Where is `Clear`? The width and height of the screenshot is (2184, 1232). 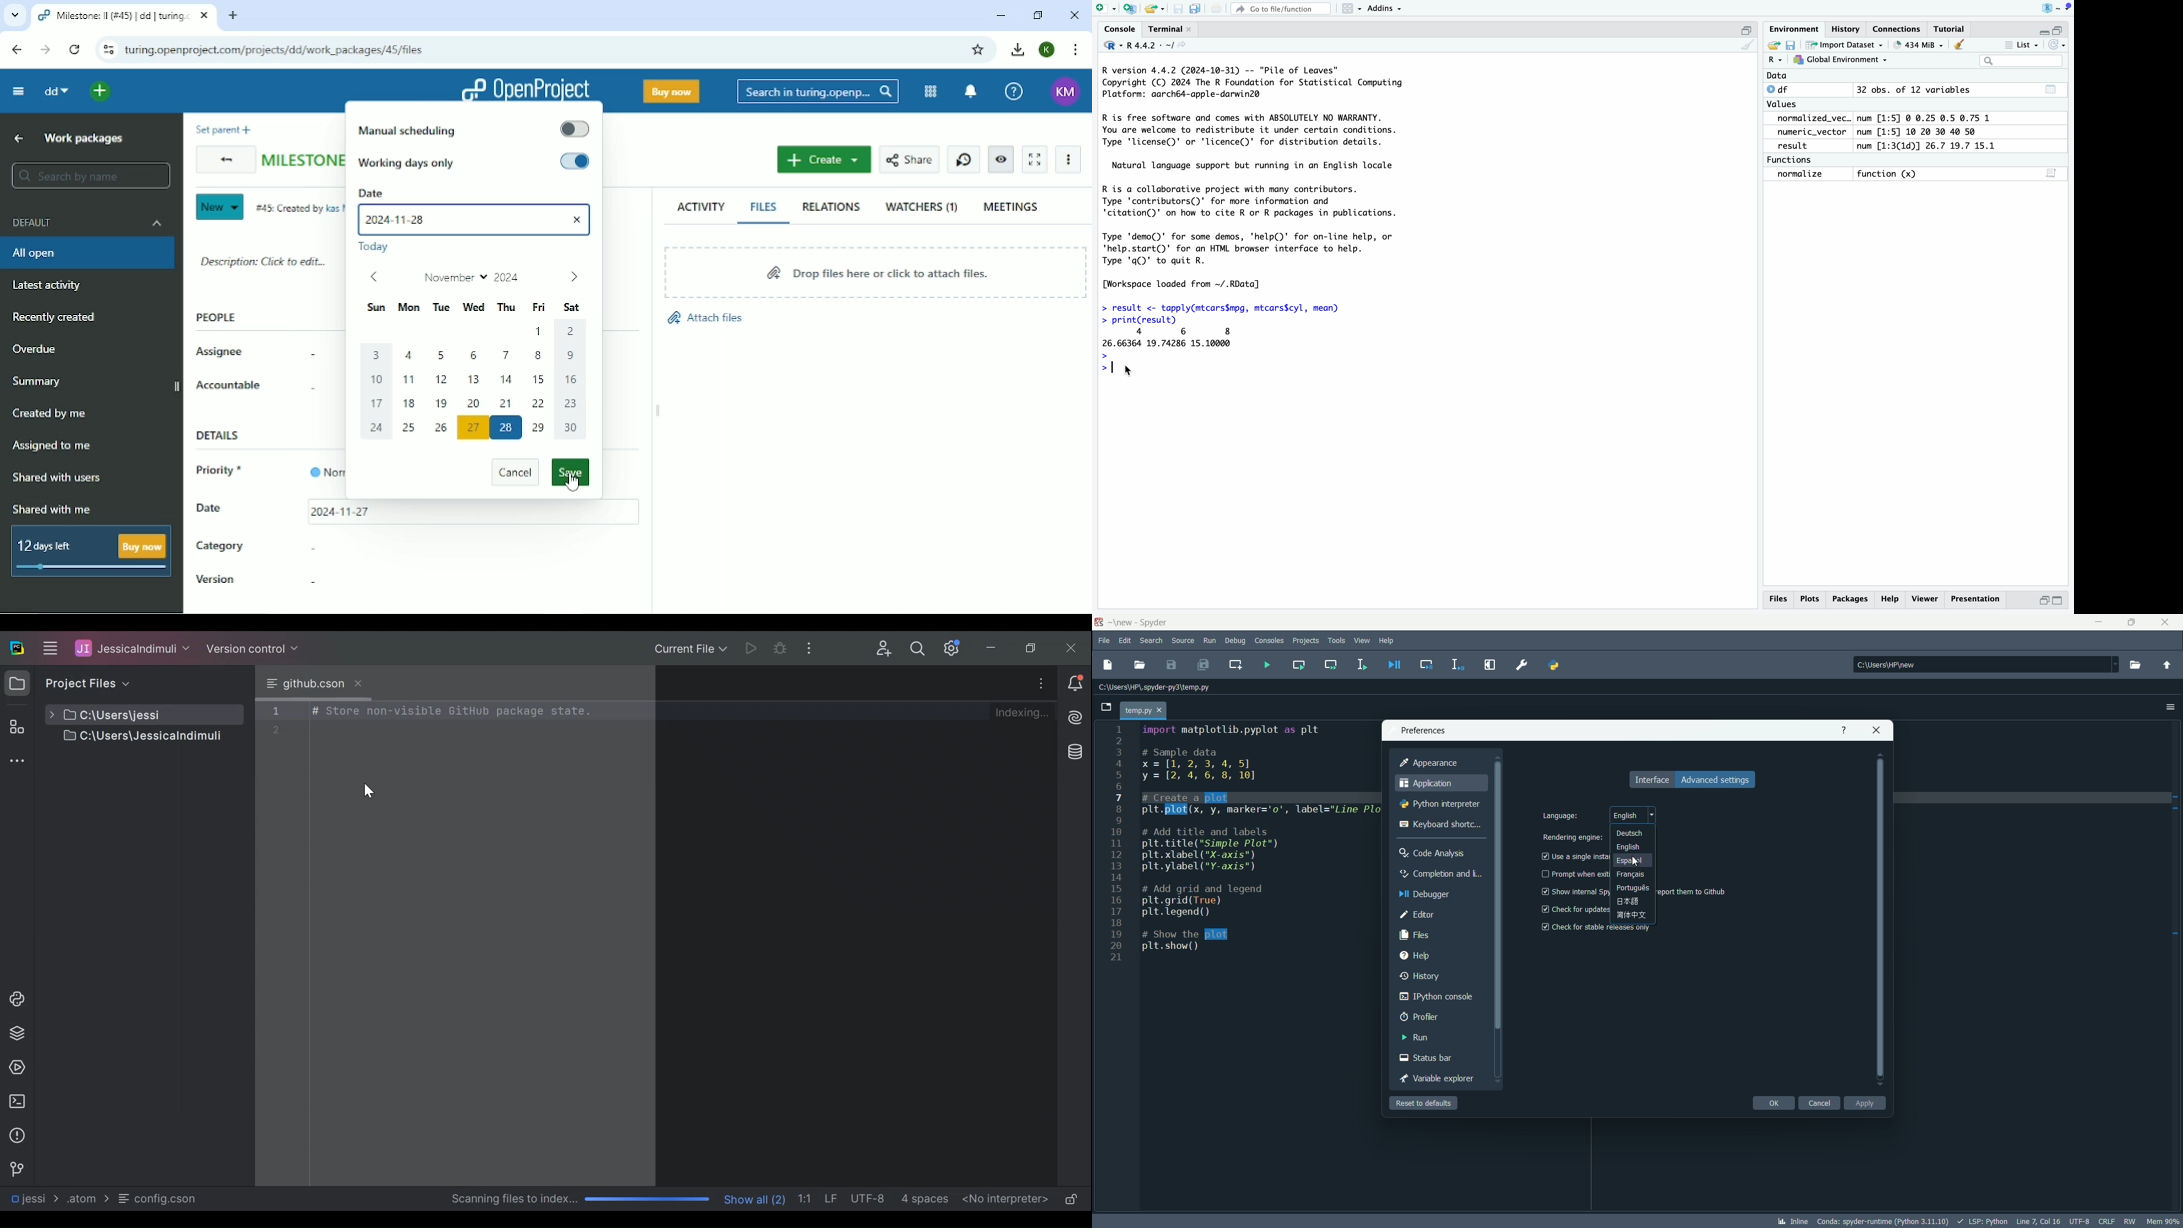
Clear is located at coordinates (1960, 45).